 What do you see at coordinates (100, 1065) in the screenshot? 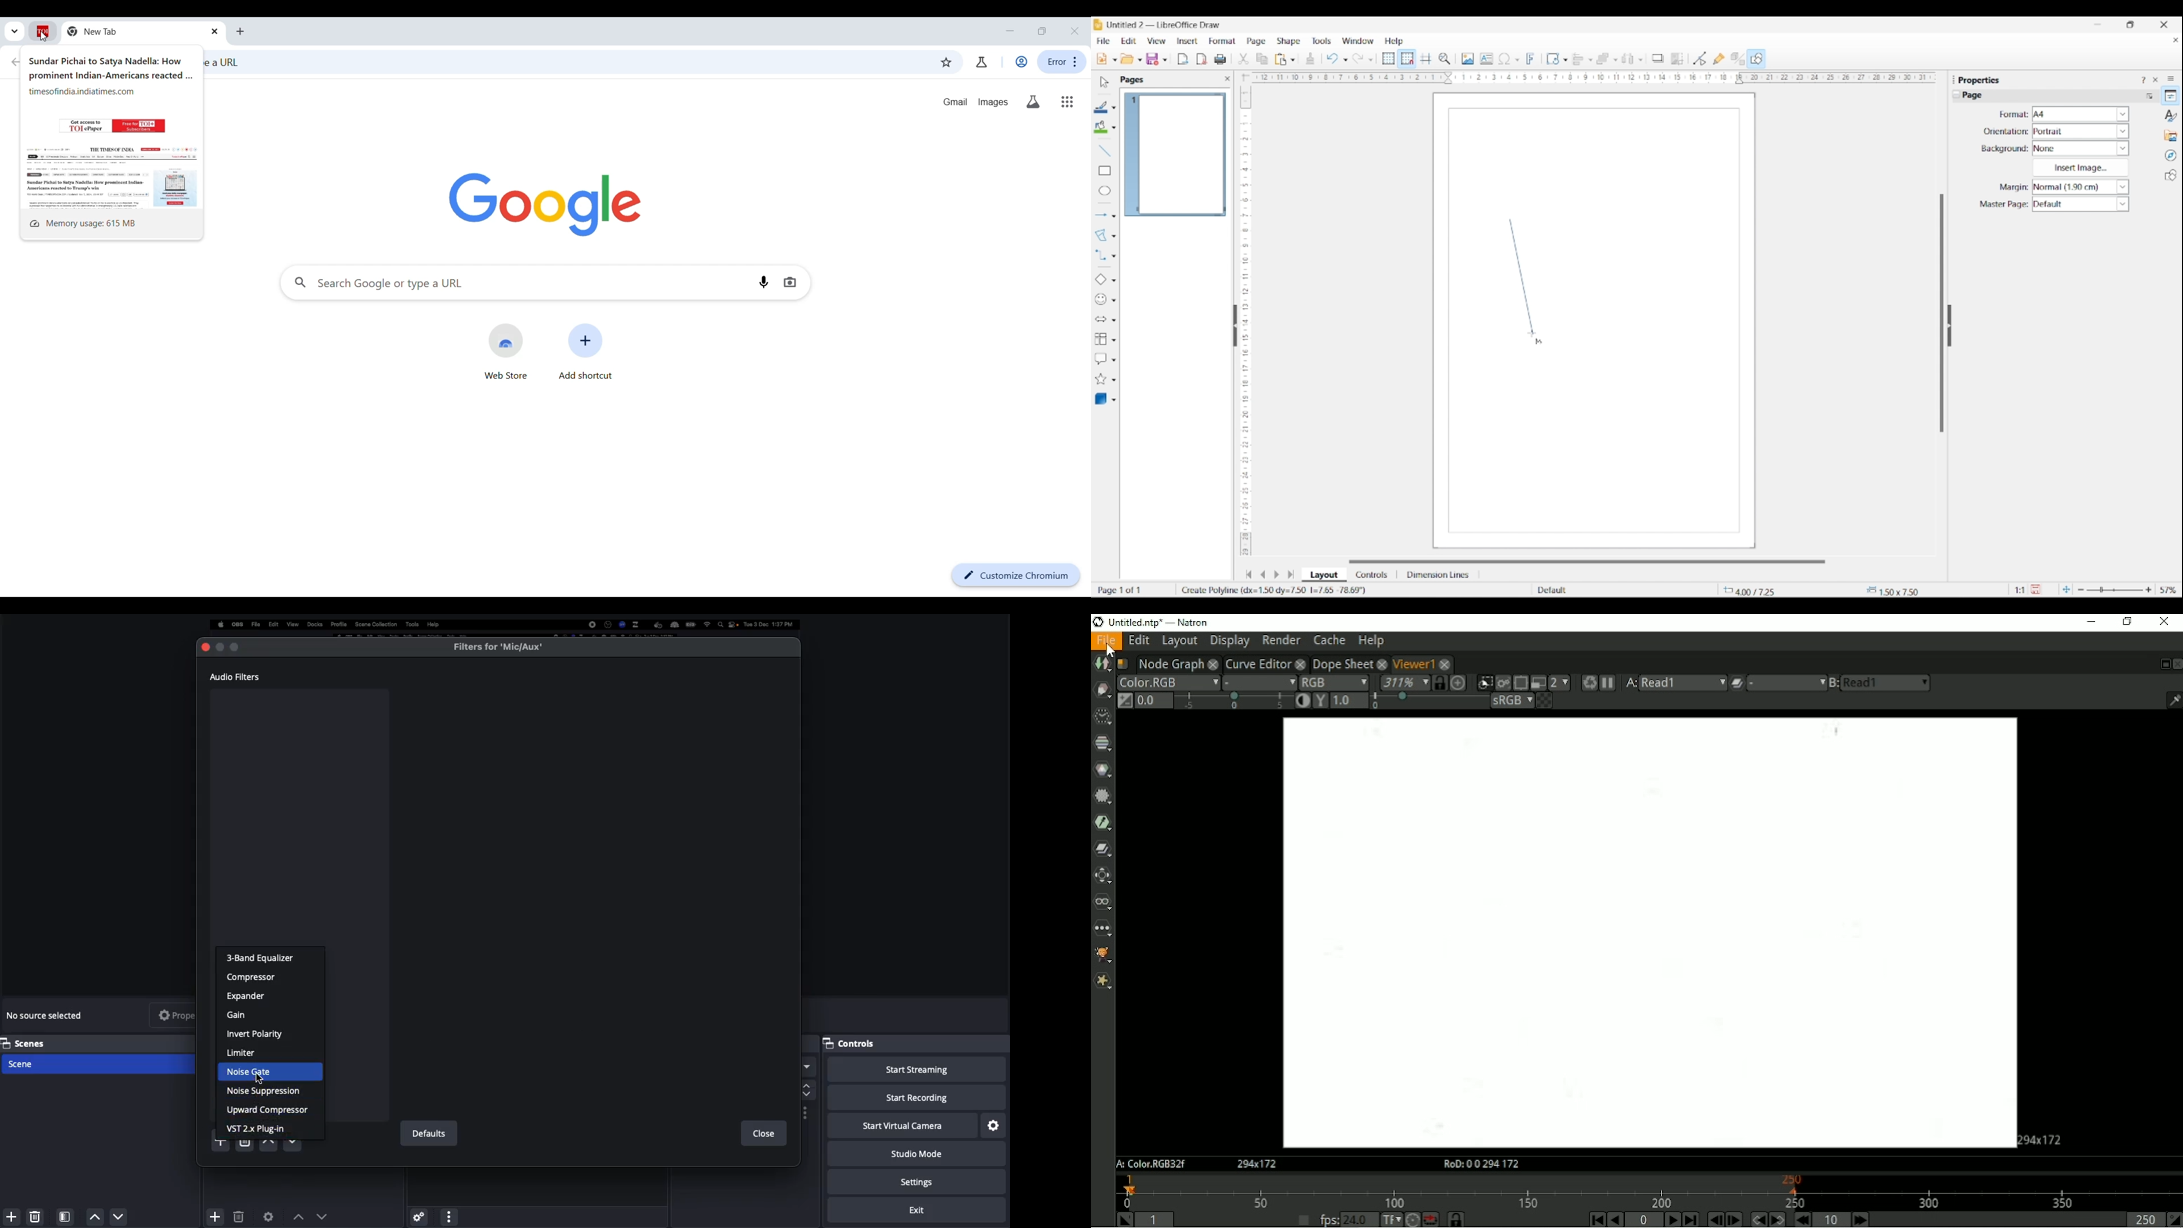
I see `Scene` at bounding box center [100, 1065].